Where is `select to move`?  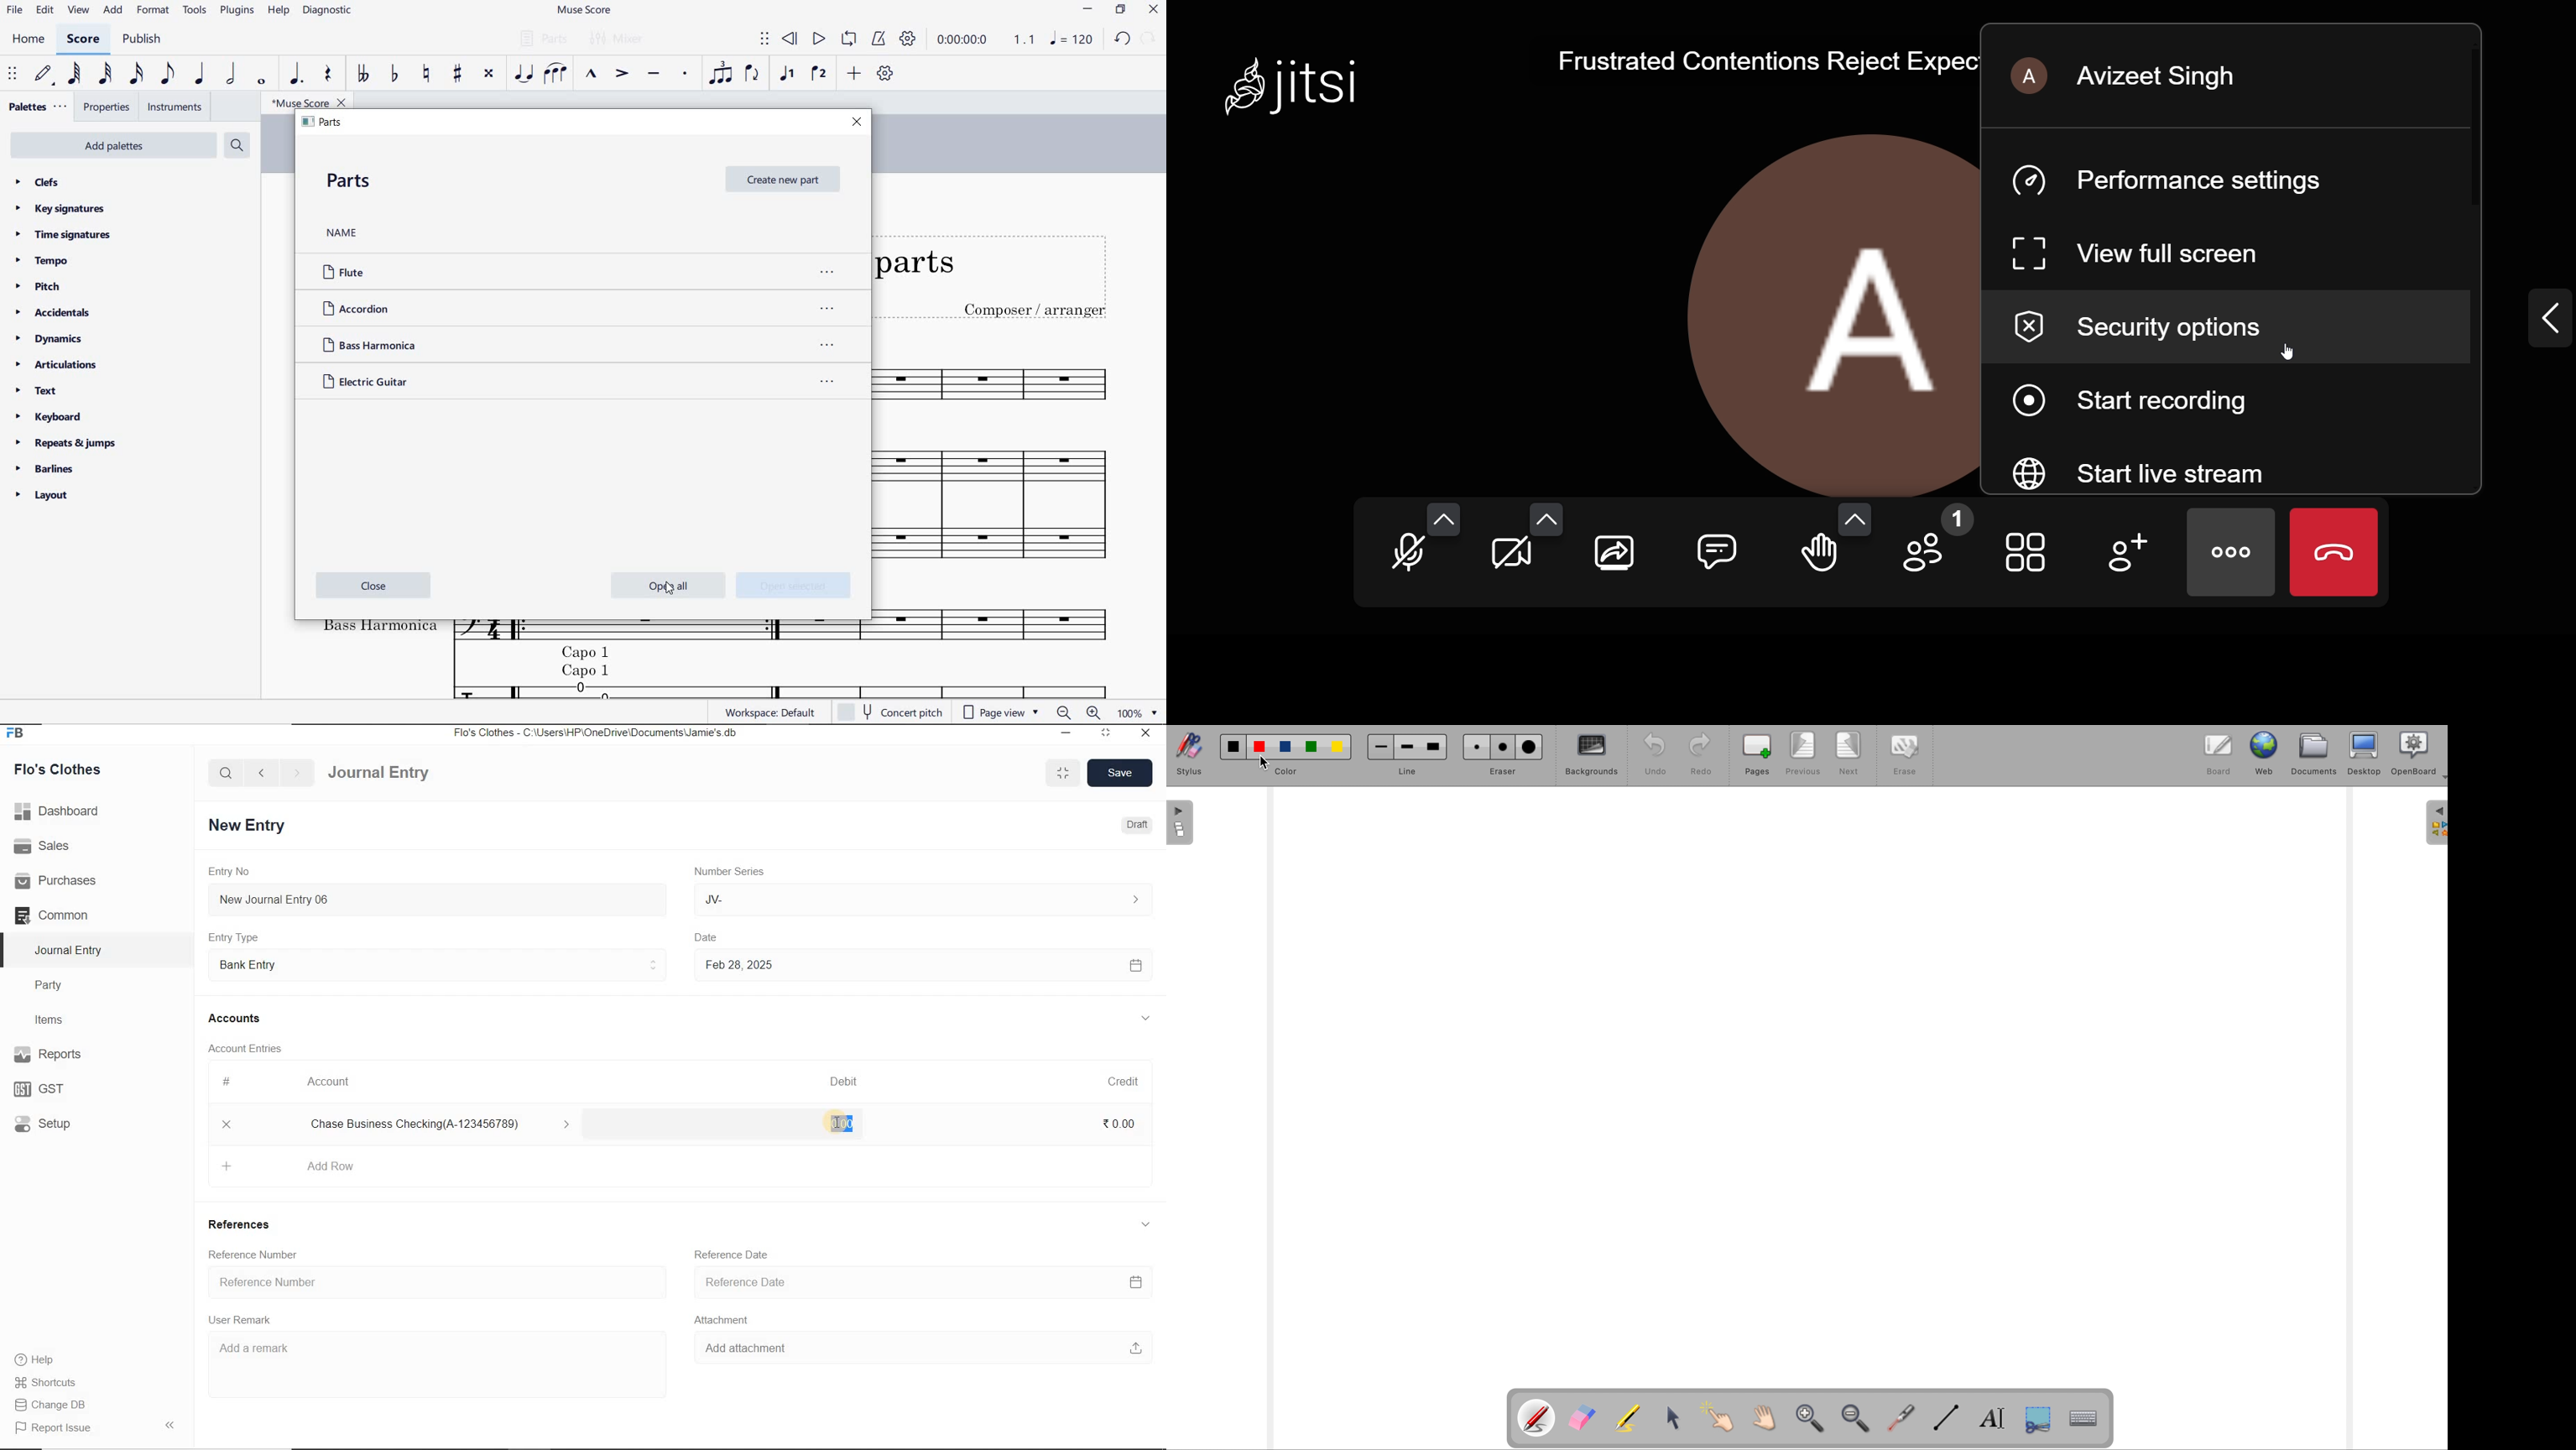
select to move is located at coordinates (11, 73).